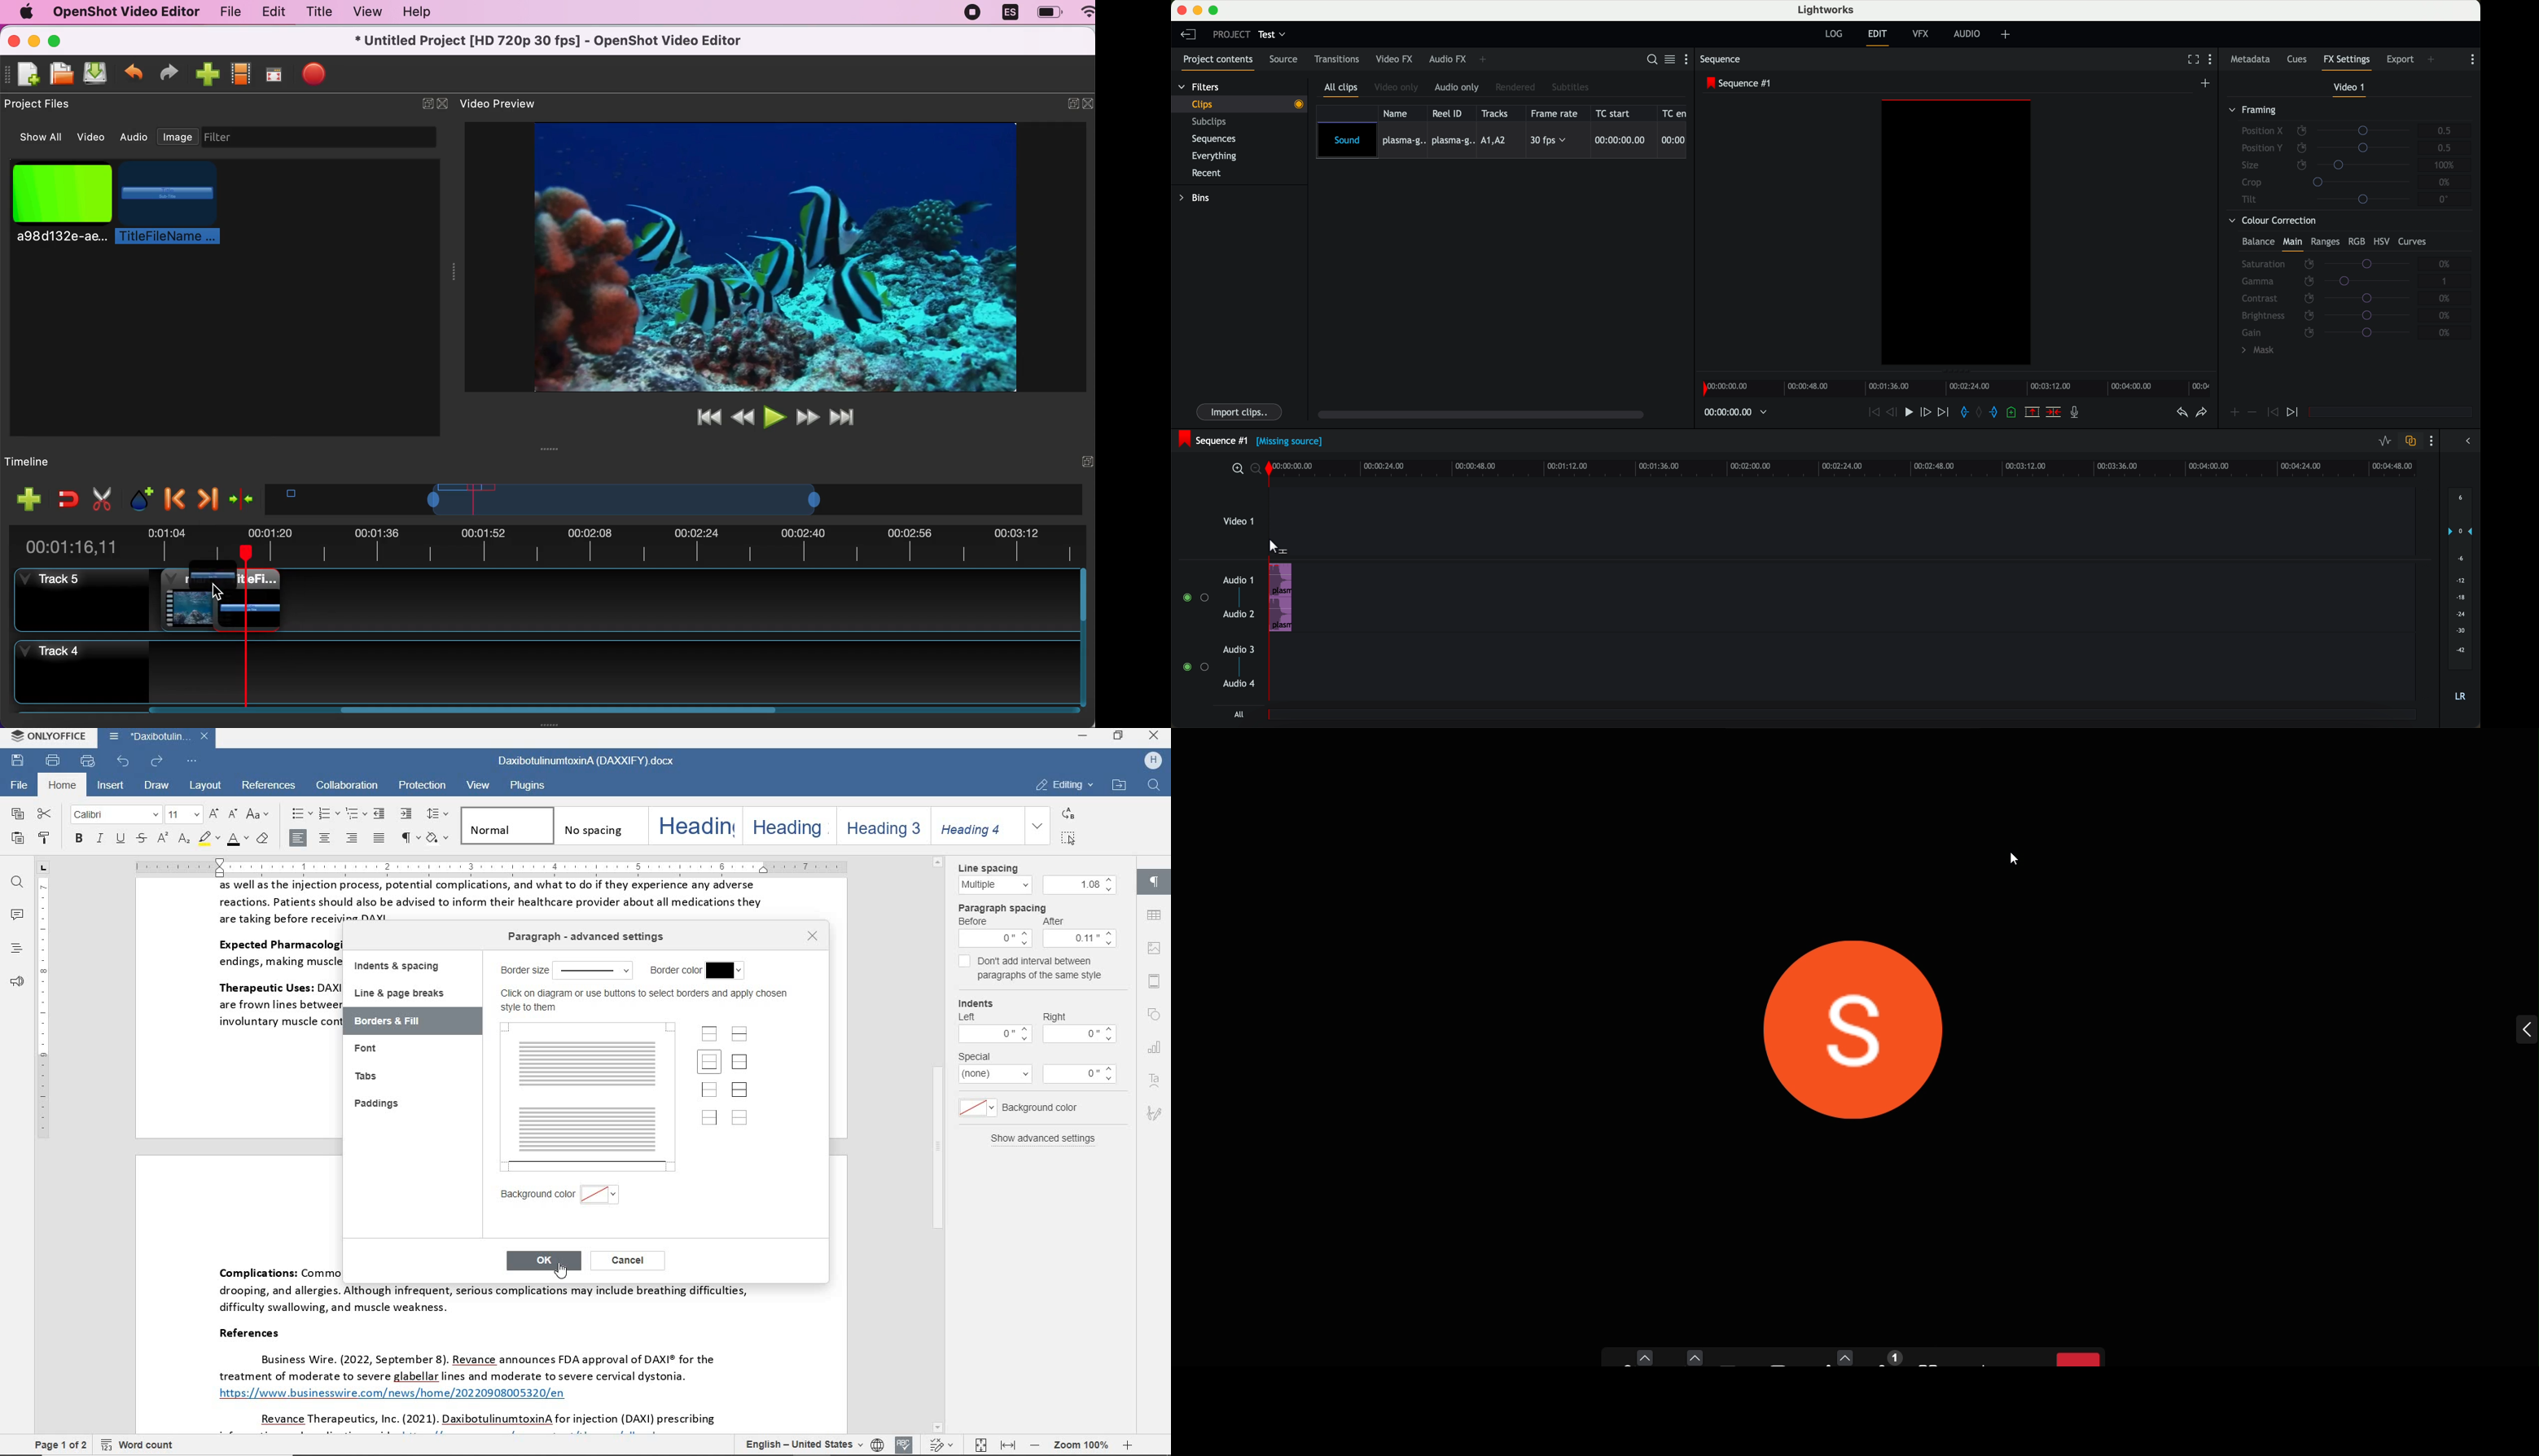  I want to click on special, so click(1038, 1068).